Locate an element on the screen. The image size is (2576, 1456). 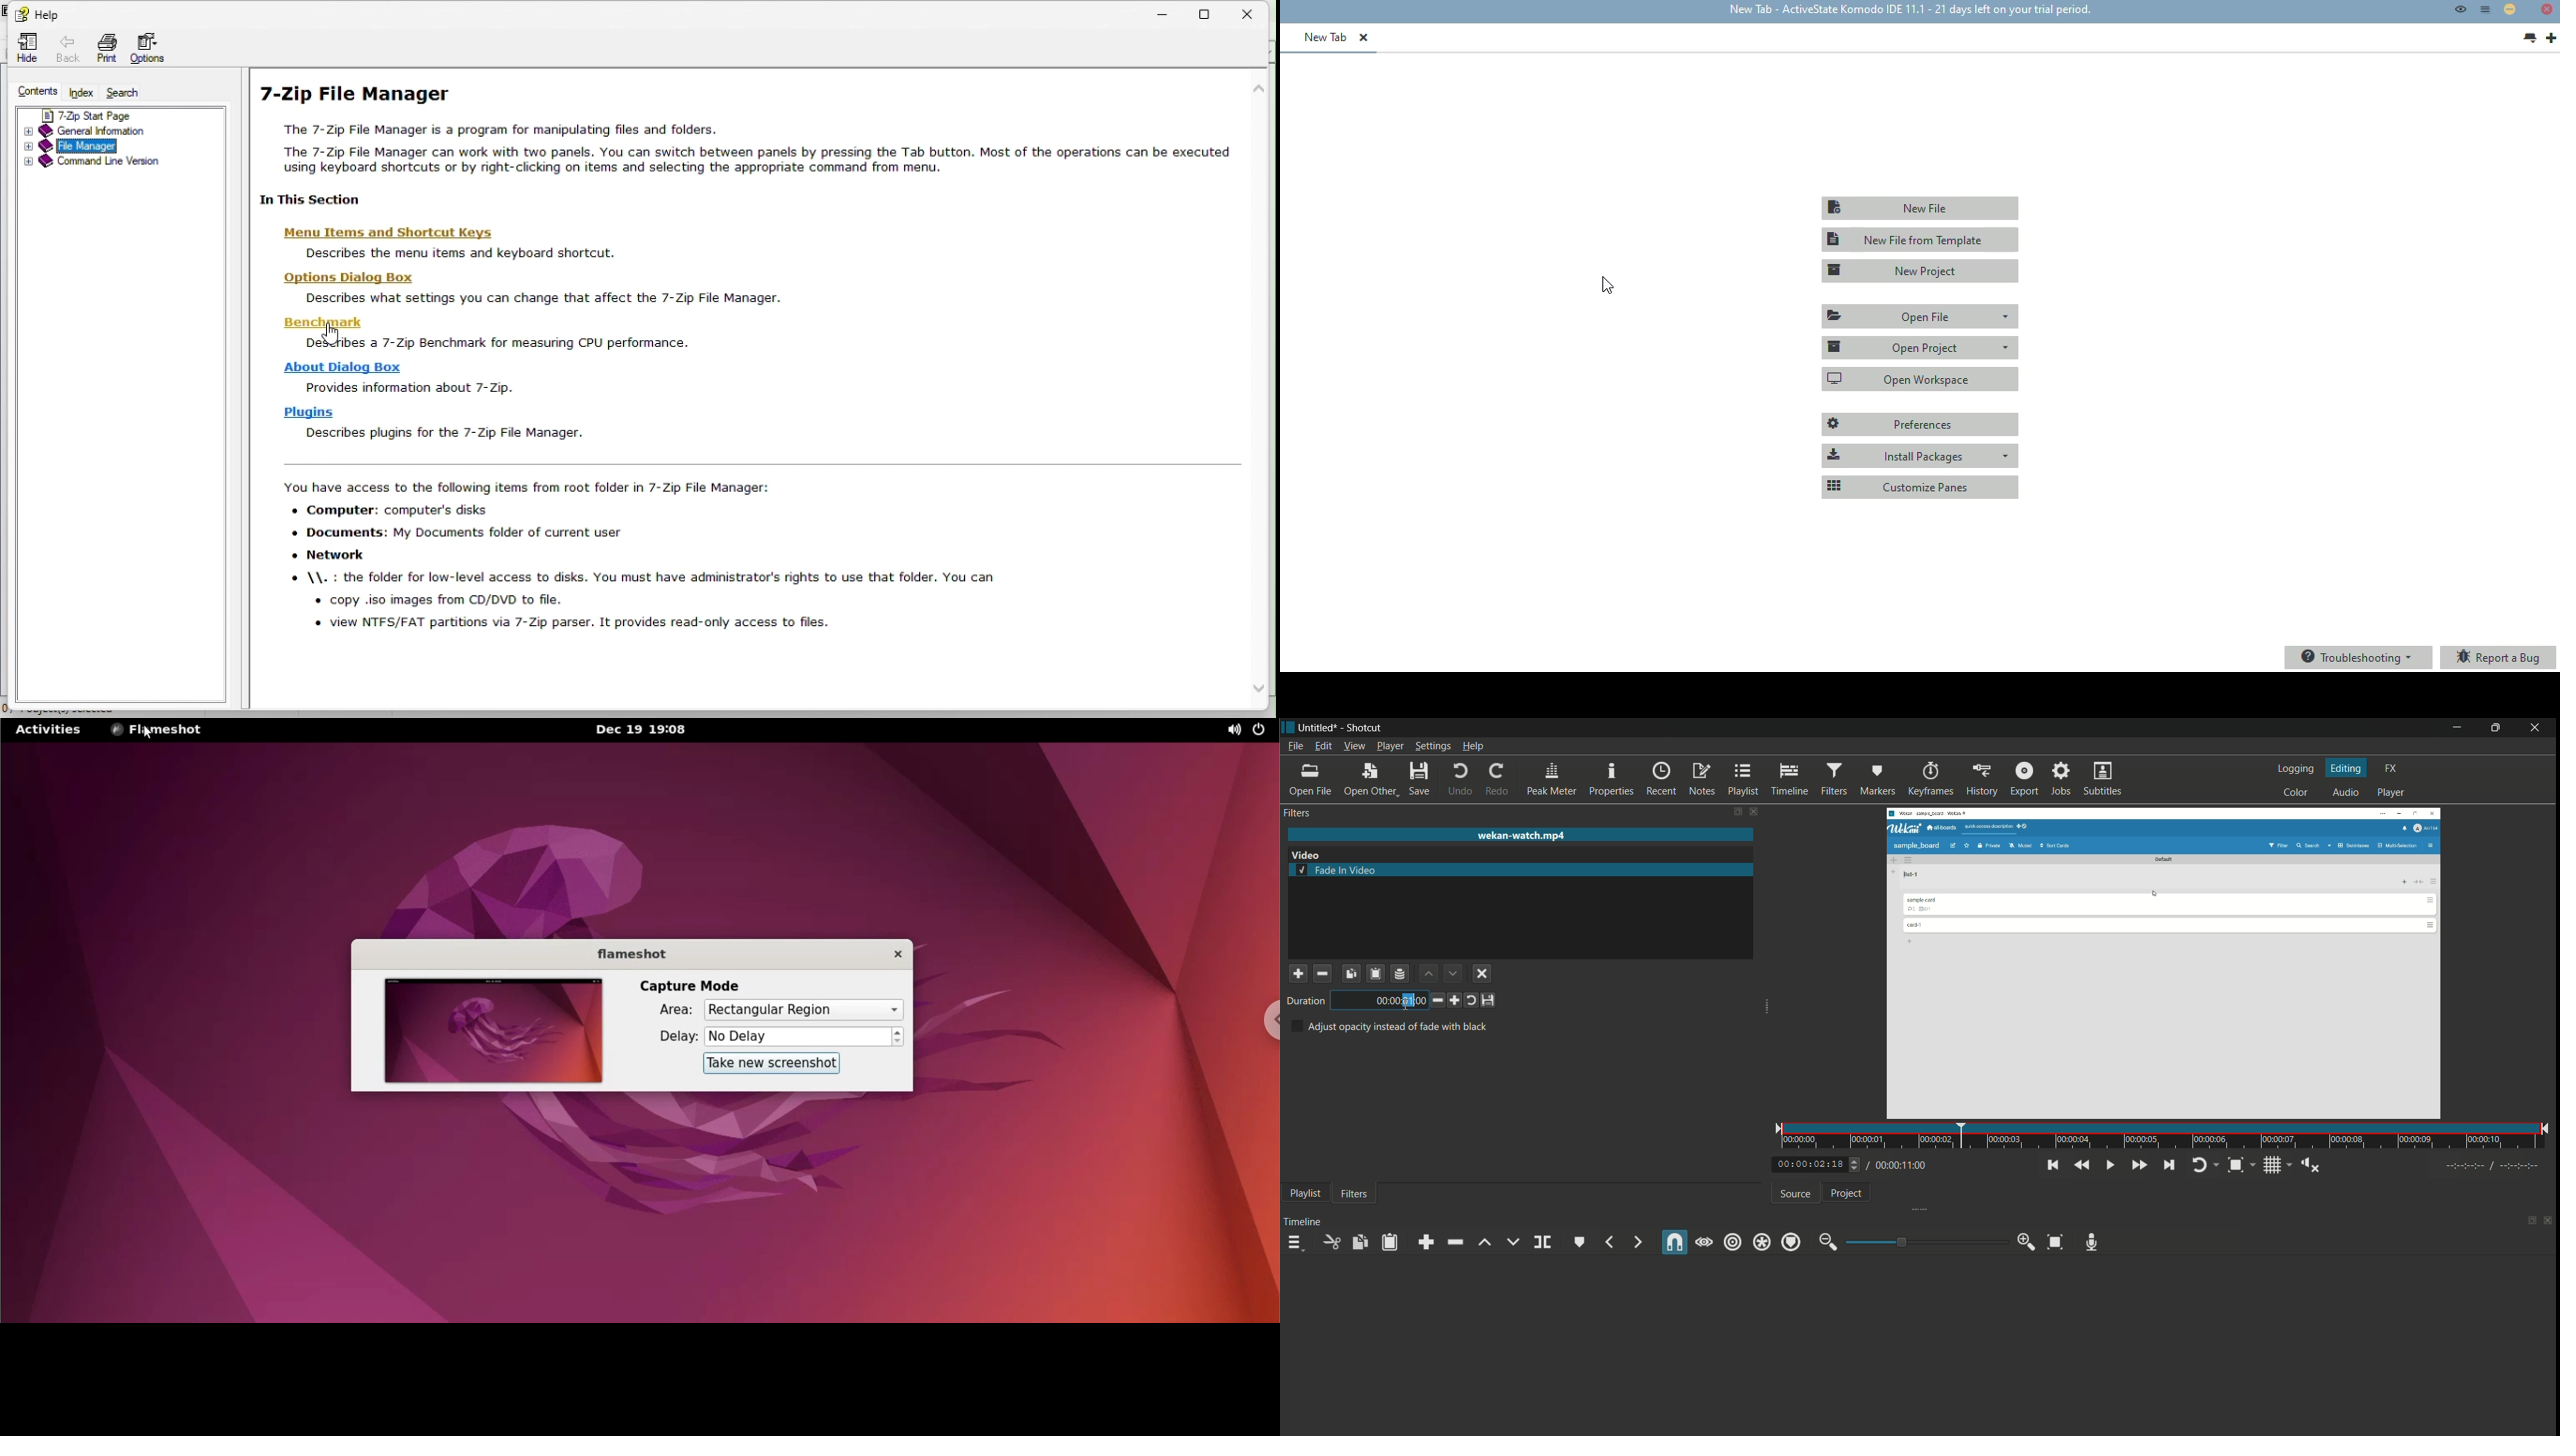
help menu is located at coordinates (1475, 746).